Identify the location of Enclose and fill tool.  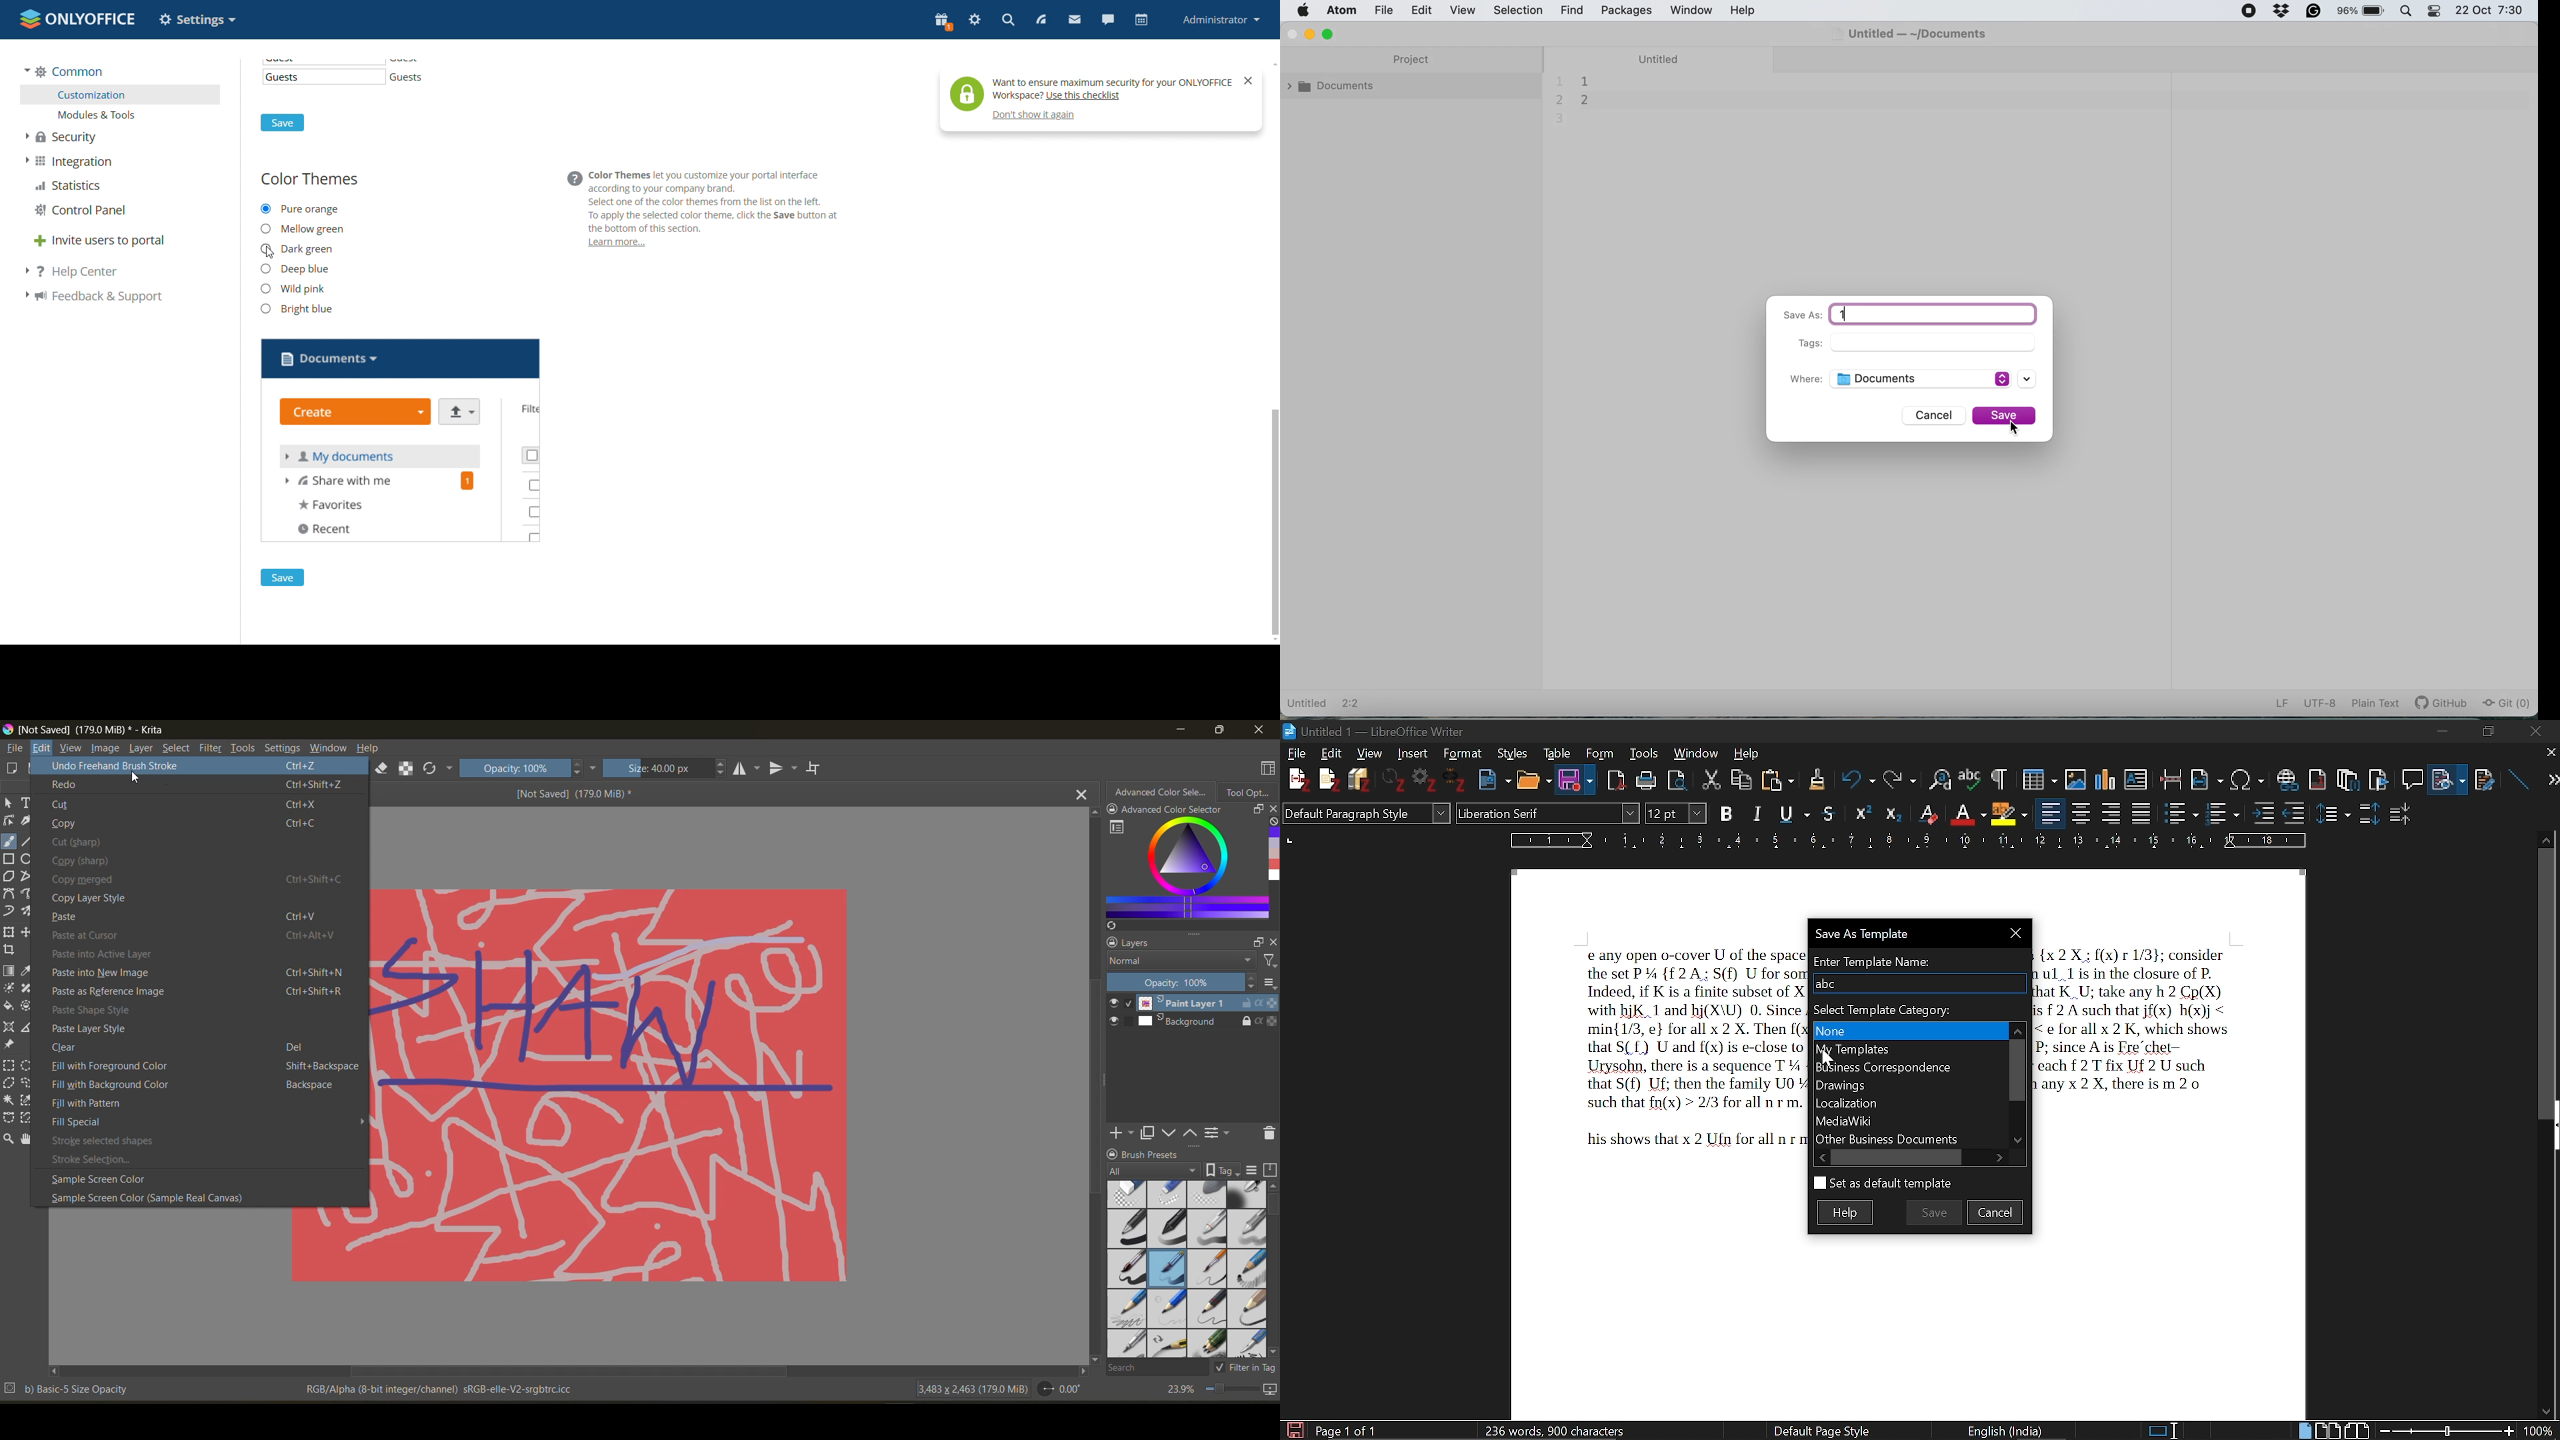
(29, 1006).